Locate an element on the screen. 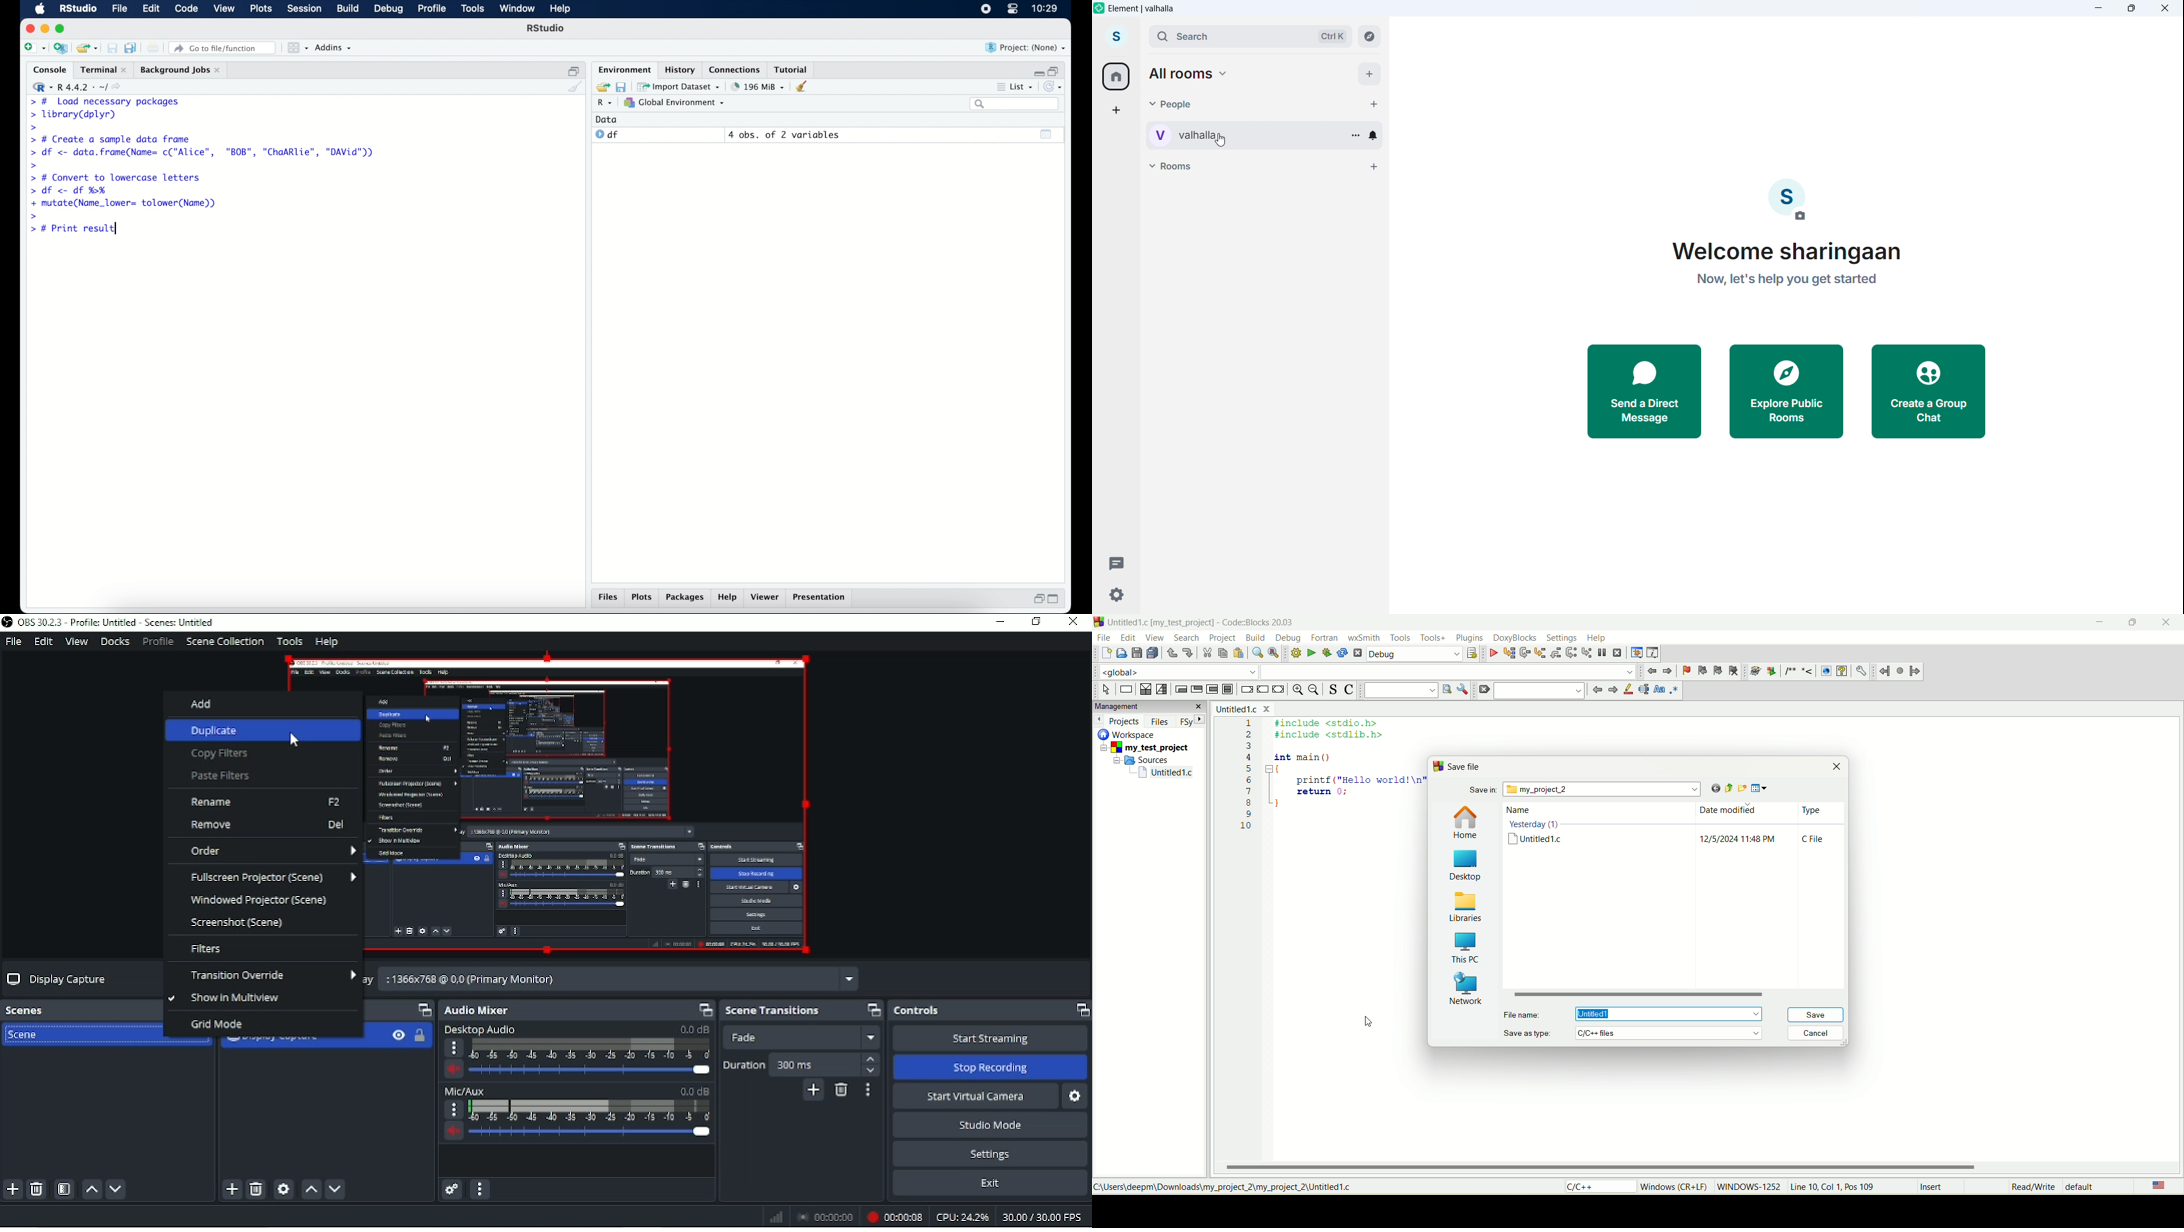 The height and width of the screenshot is (1232, 2184). command prompt is located at coordinates (34, 165).